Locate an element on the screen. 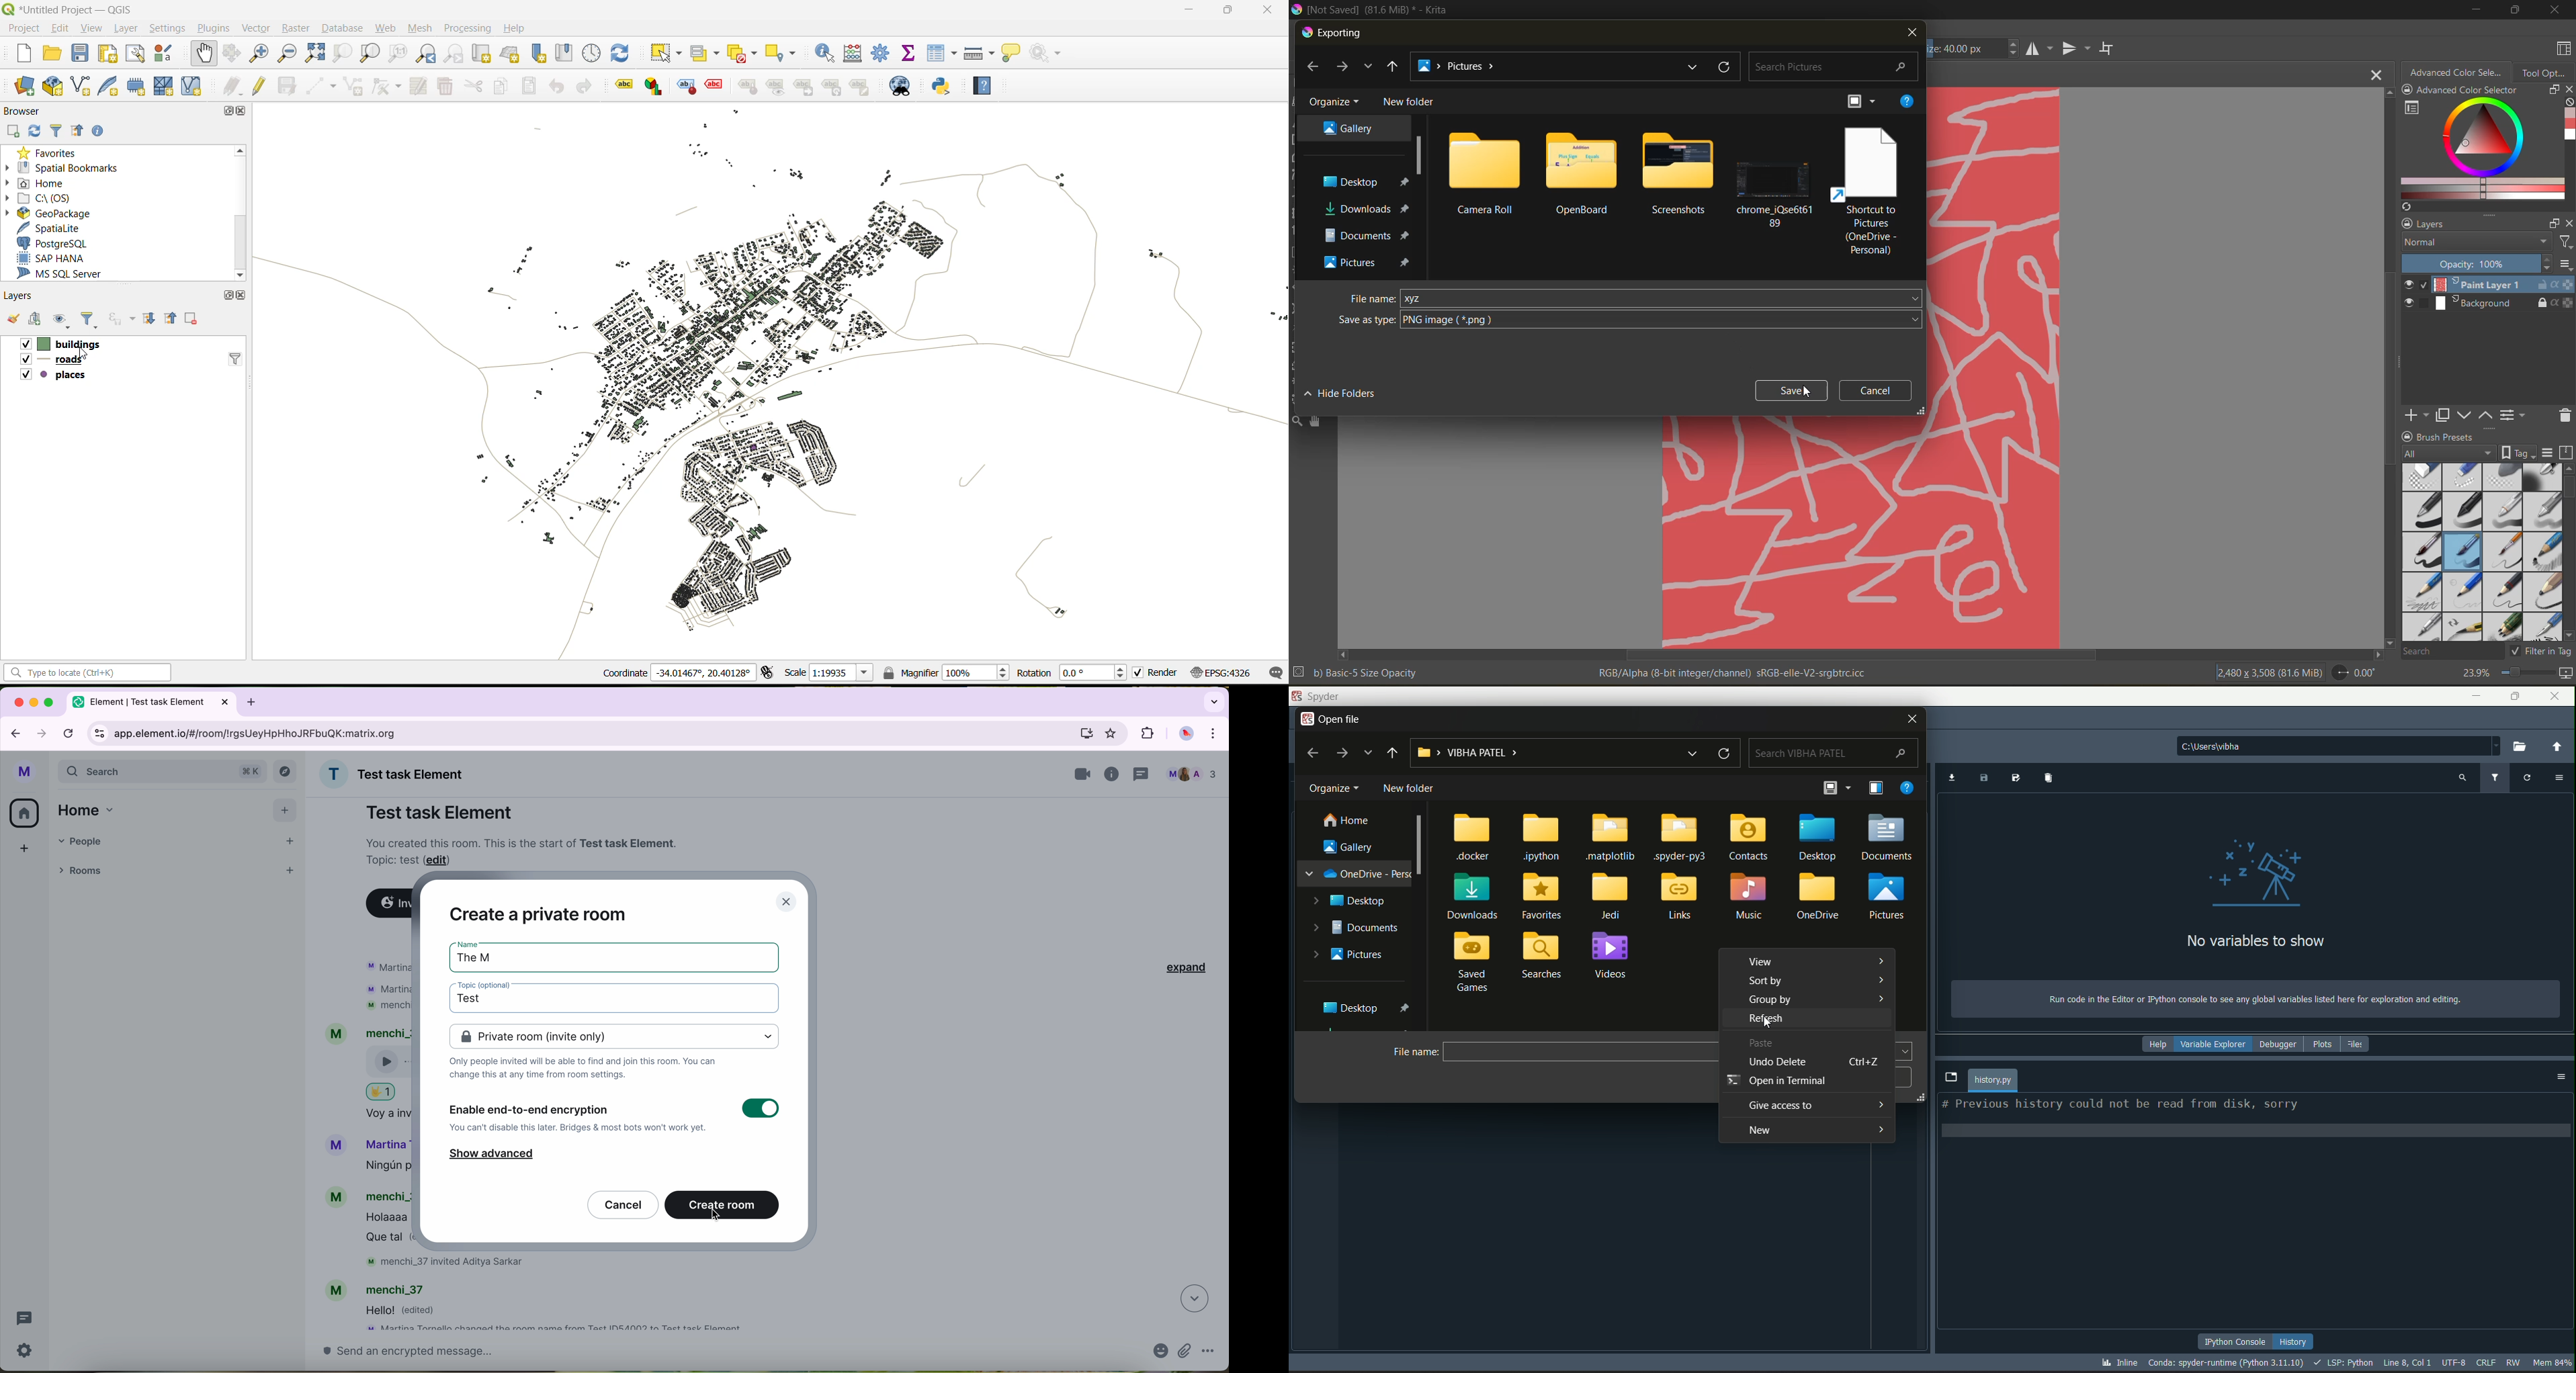 This screenshot has height=1400, width=2576. highlight pinned labels and diagrams is located at coordinates (686, 87).